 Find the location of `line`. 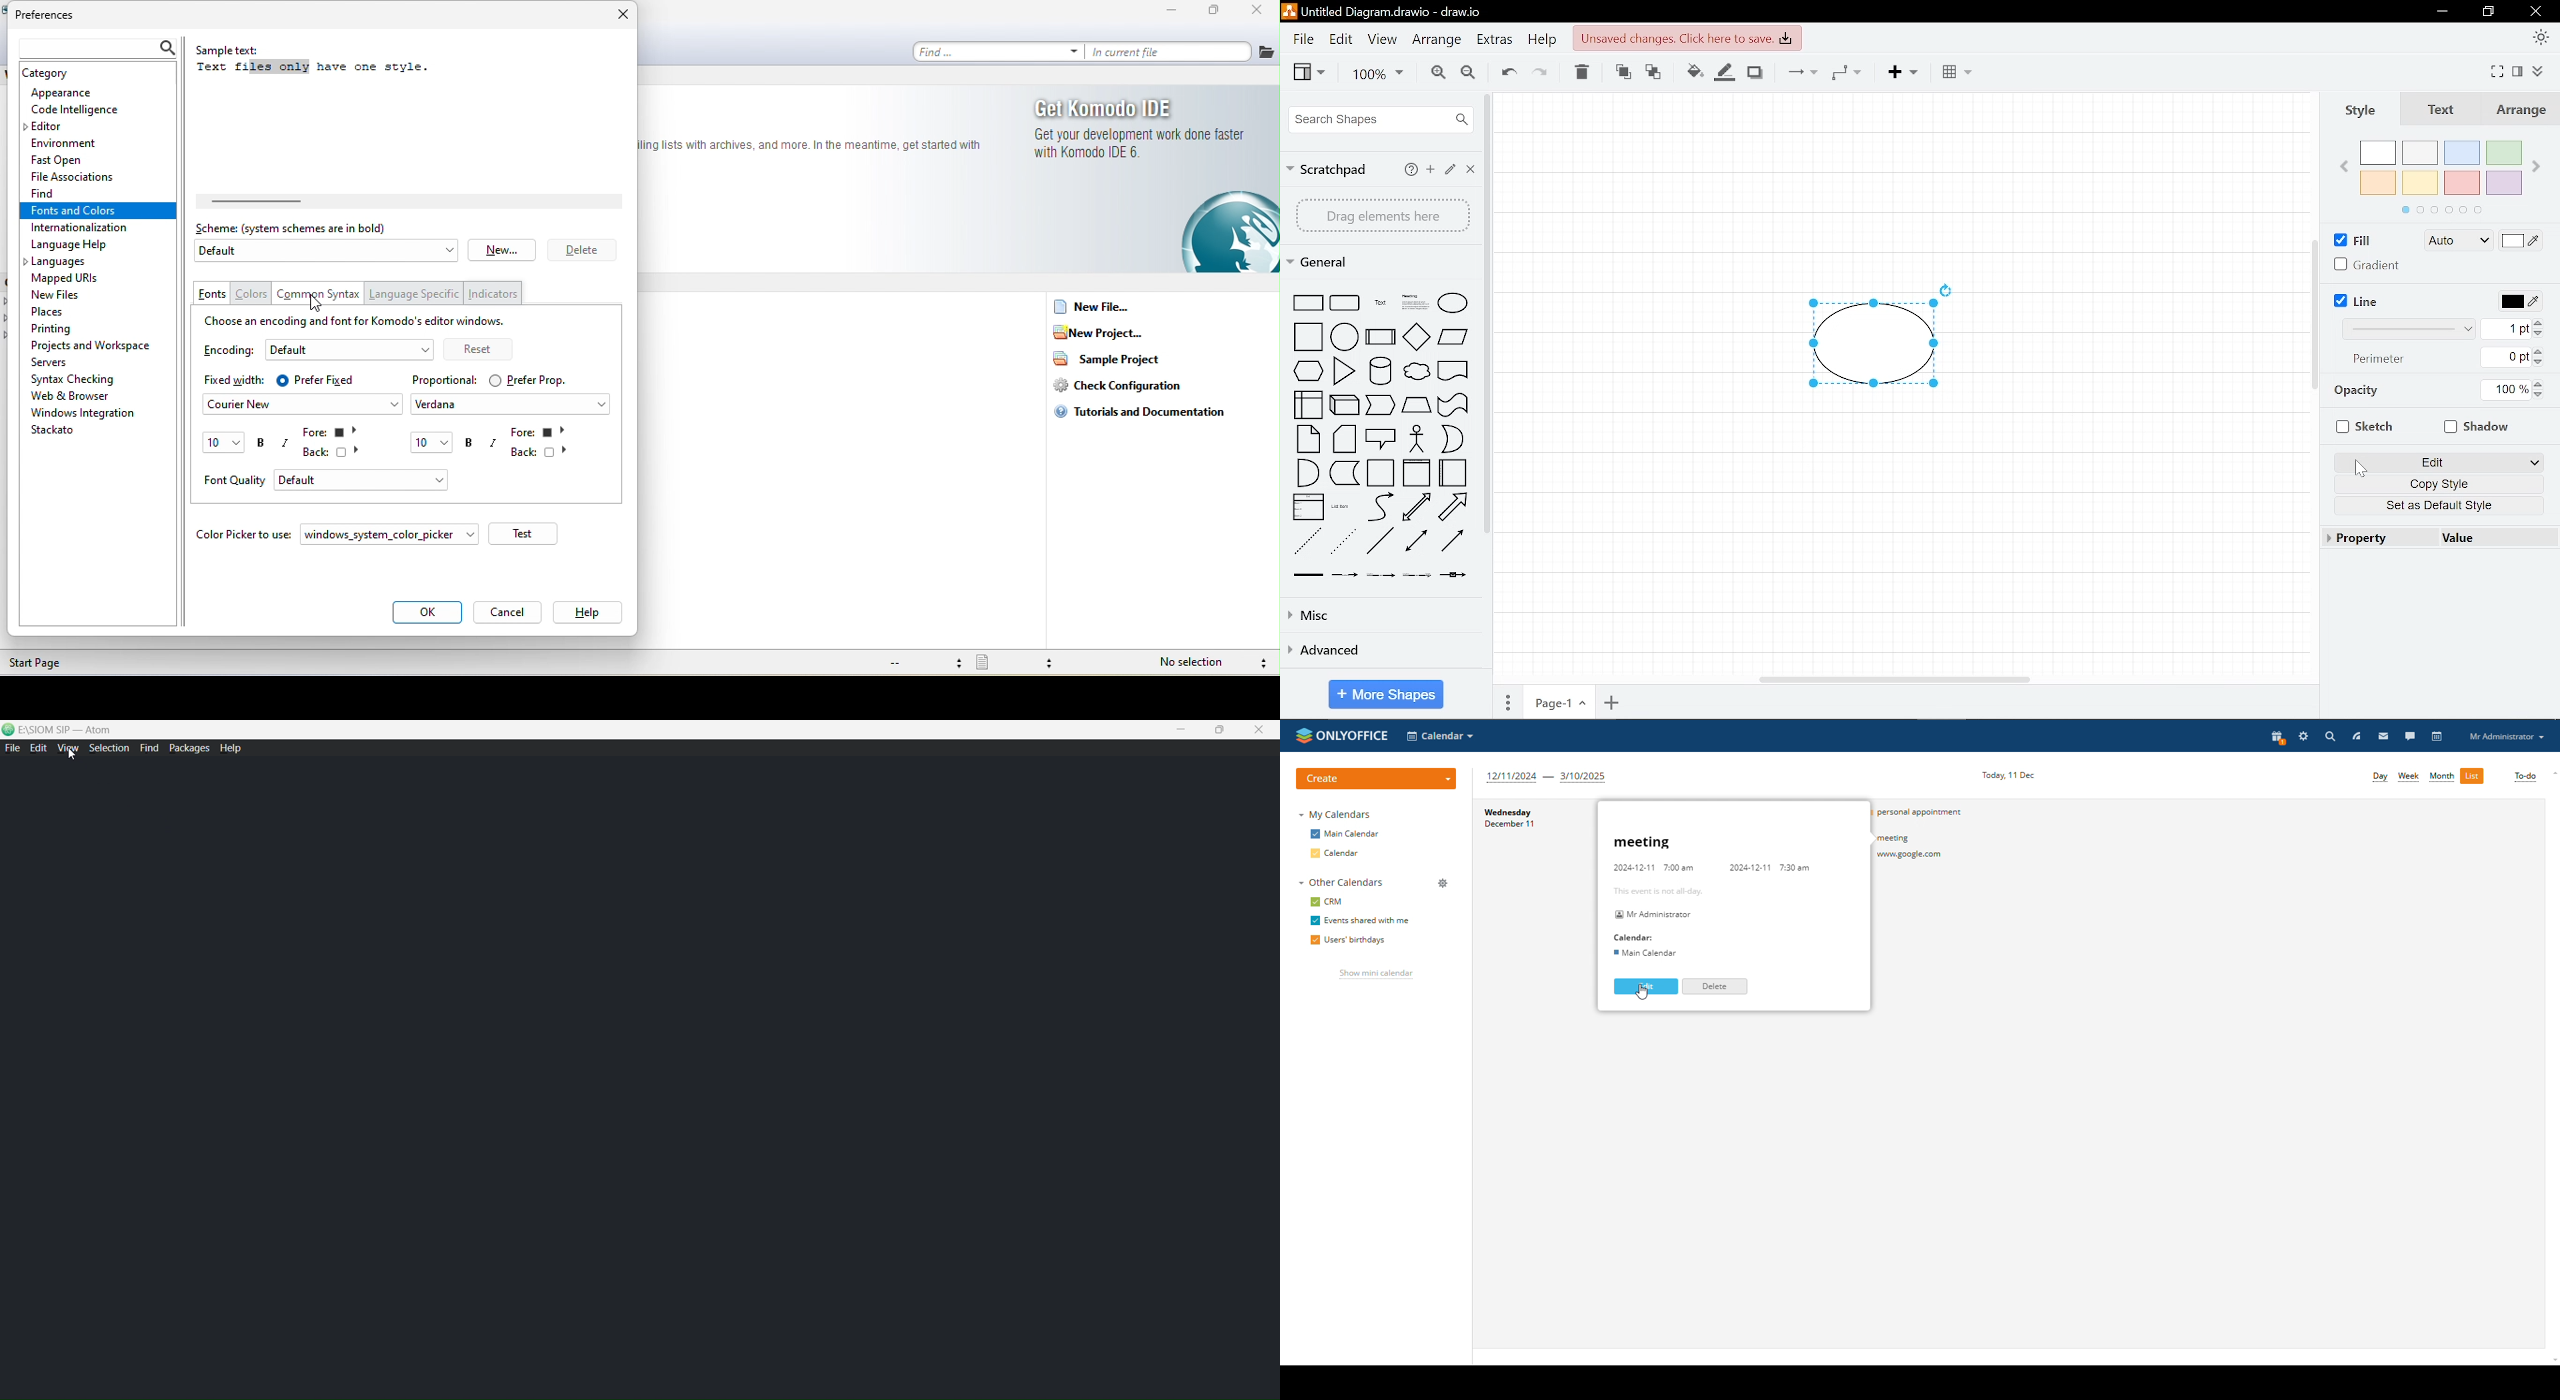

line is located at coordinates (1378, 542).